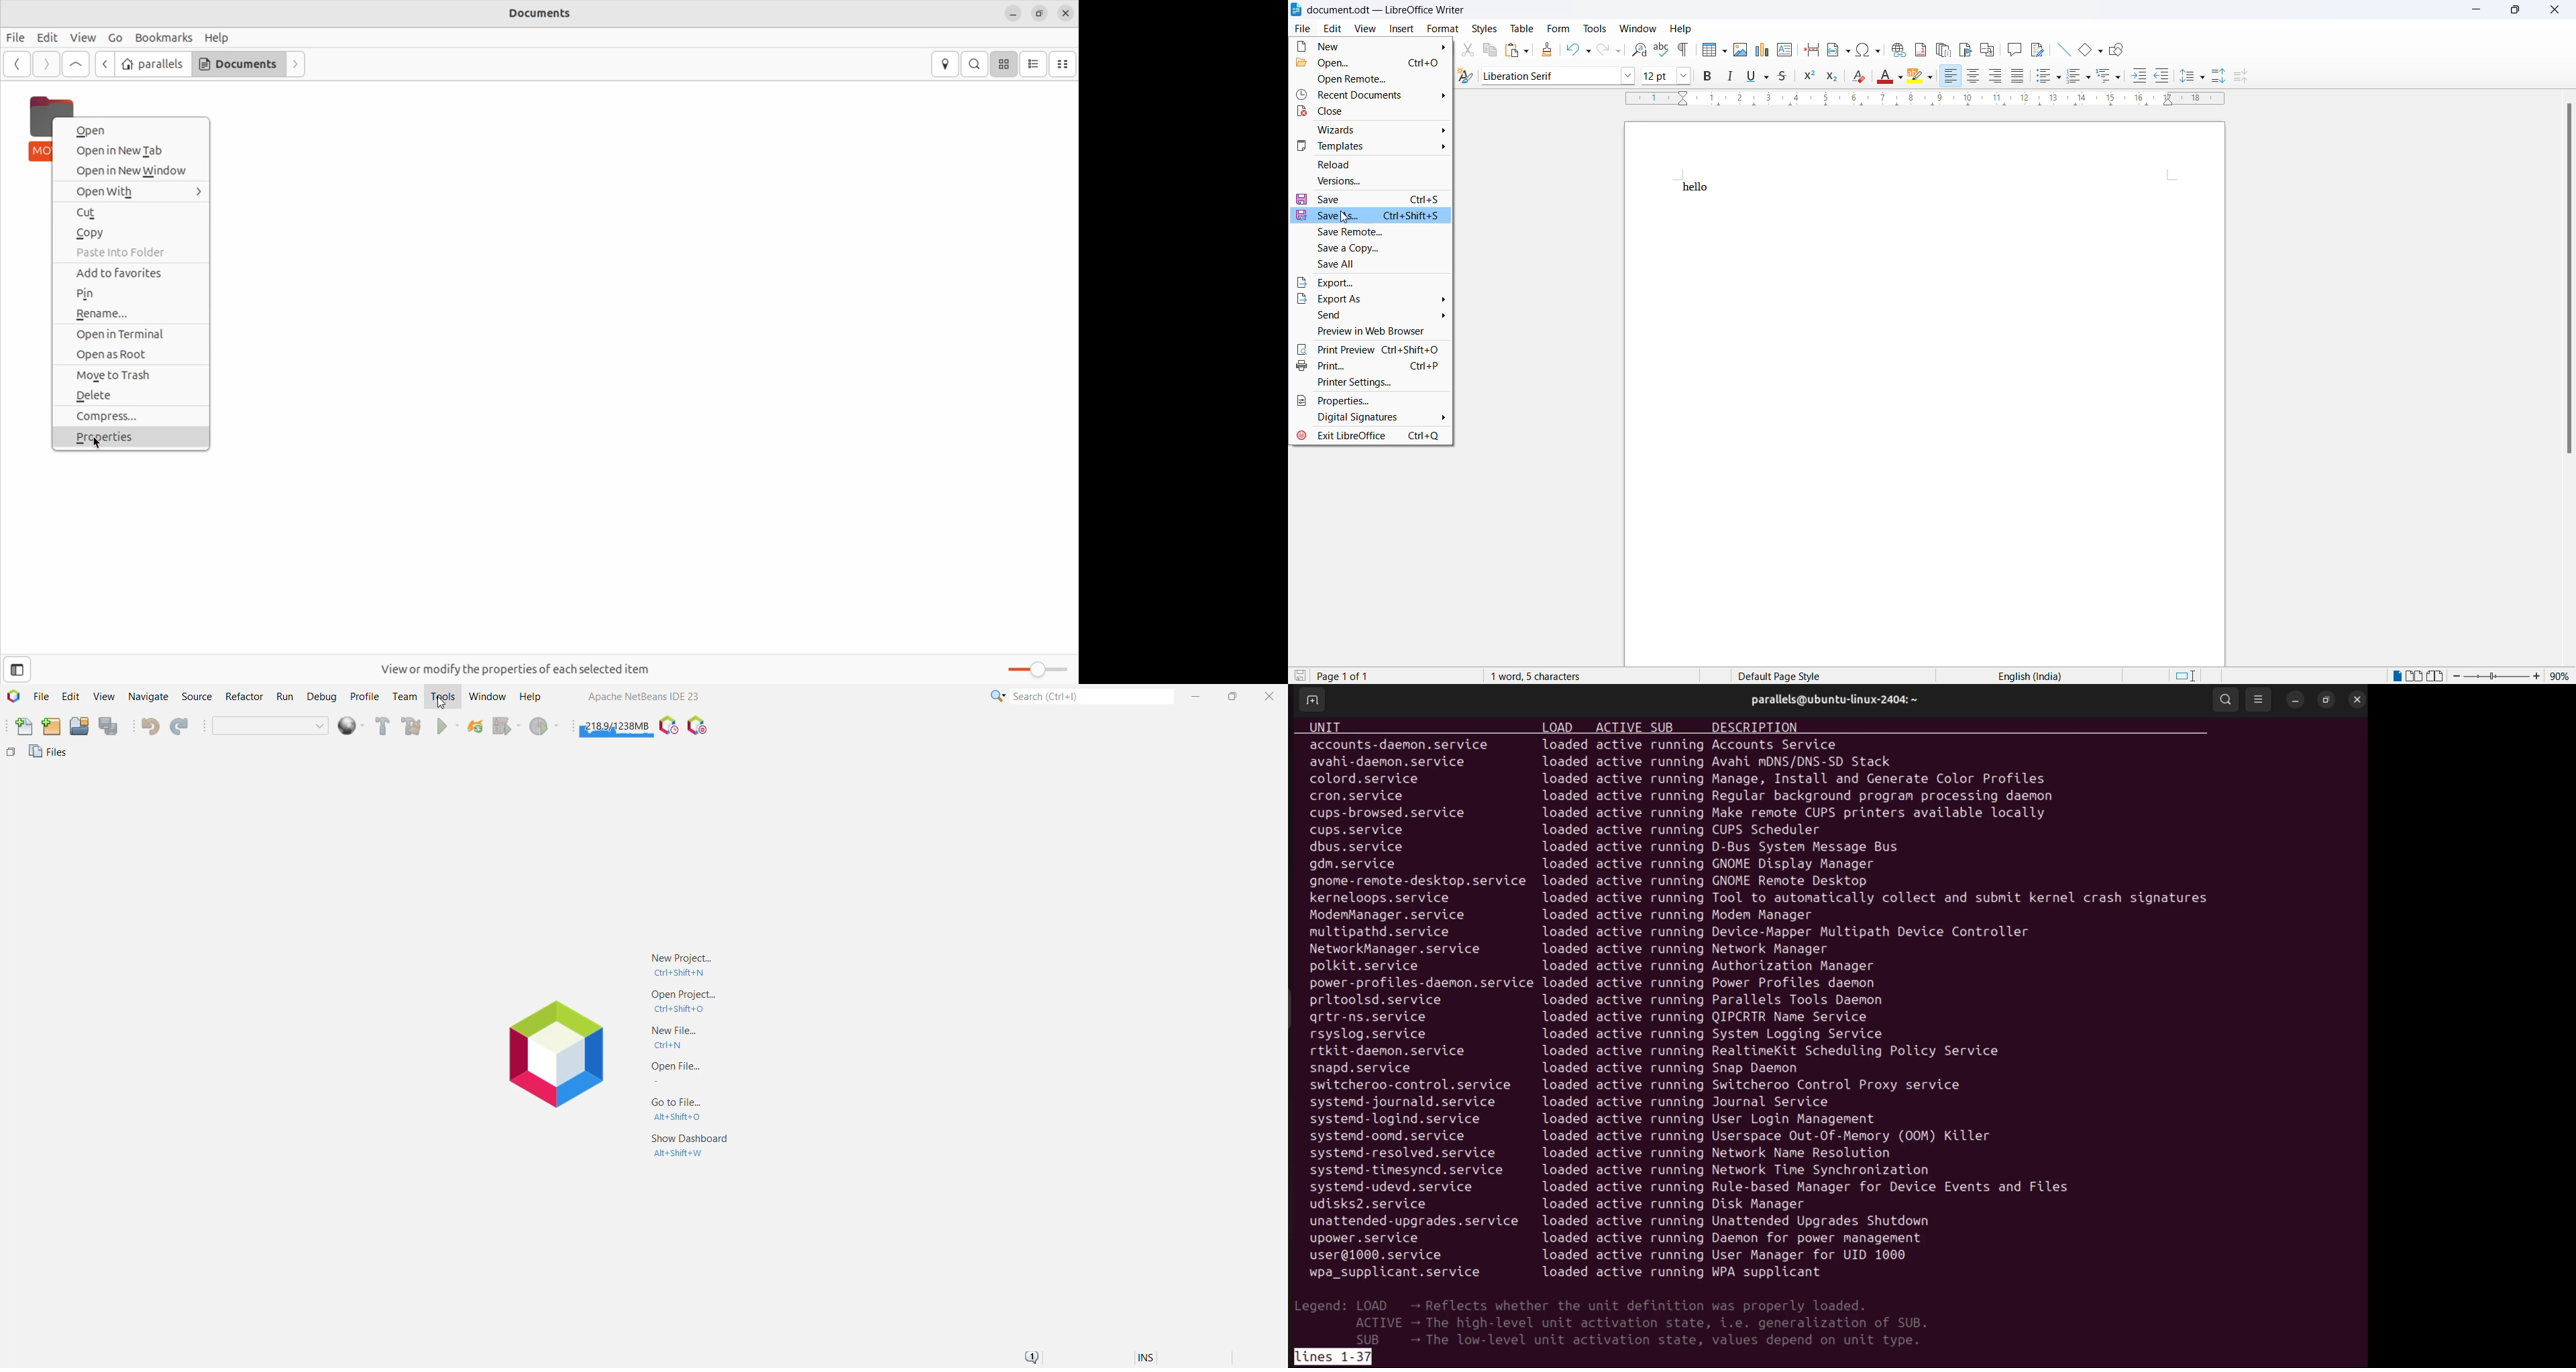  Describe the element at coordinates (1760, 969) in the screenshot. I see `active running authorization manager` at that location.